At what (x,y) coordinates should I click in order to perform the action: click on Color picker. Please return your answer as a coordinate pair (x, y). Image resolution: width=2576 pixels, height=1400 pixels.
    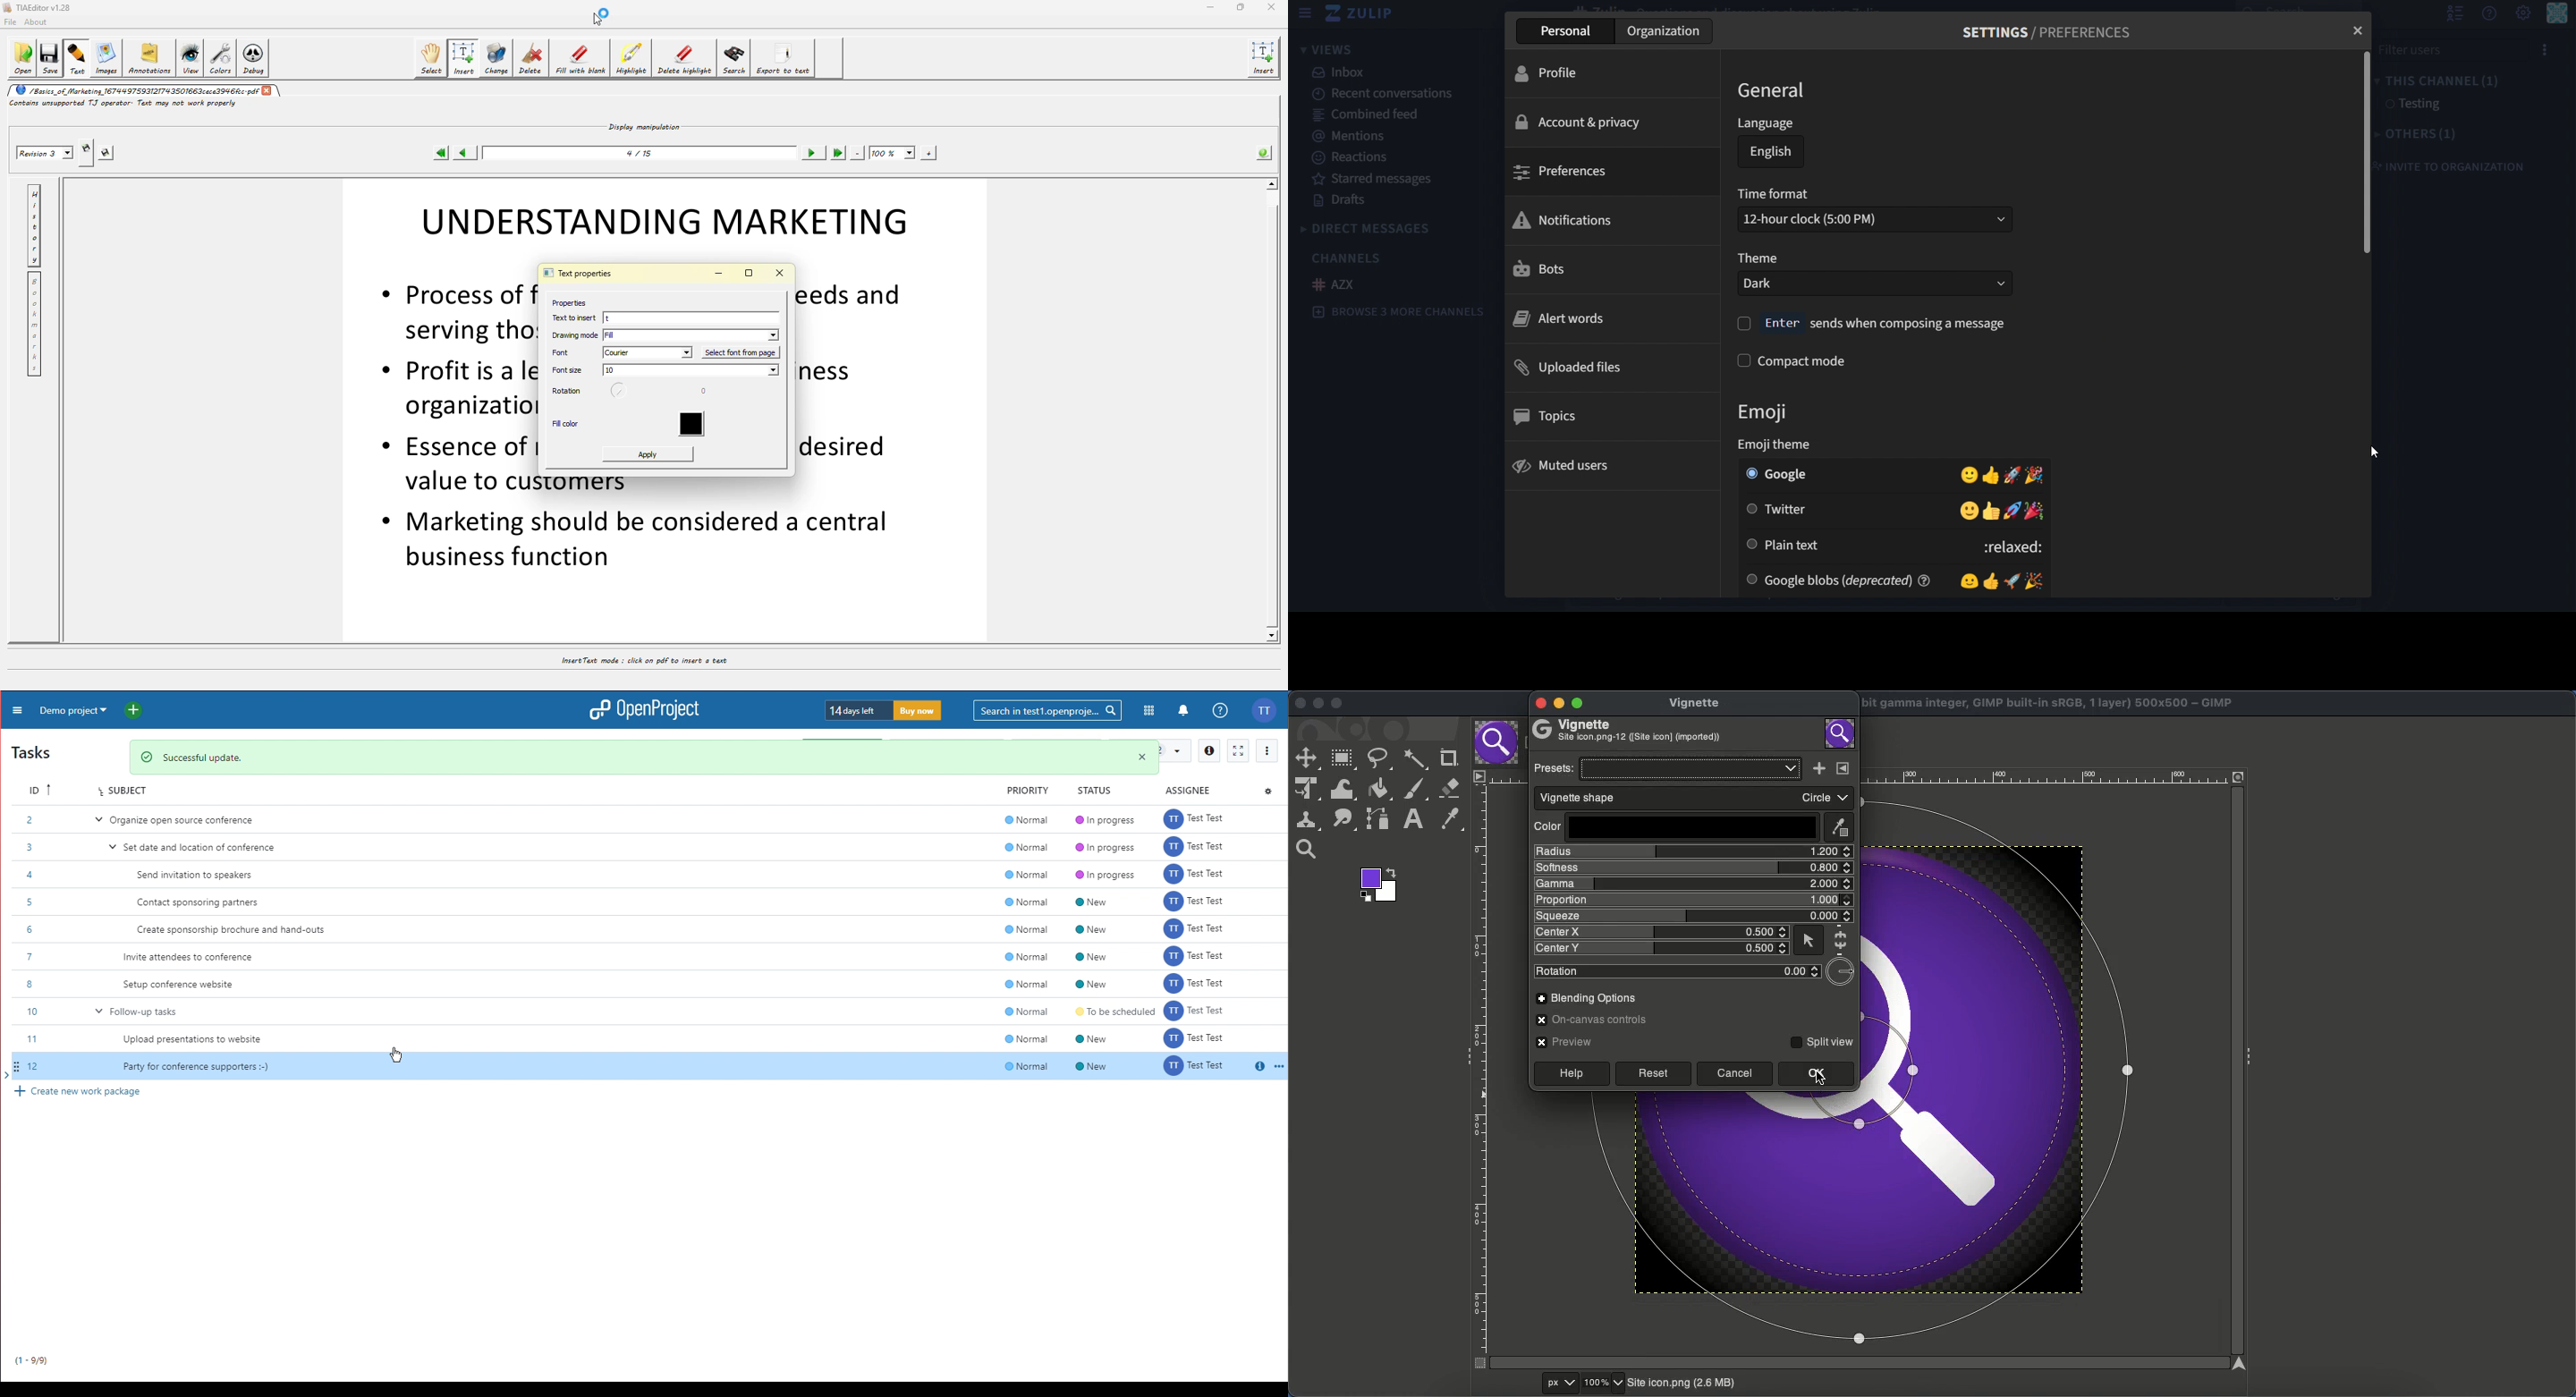
    Looking at the image, I should click on (1837, 827).